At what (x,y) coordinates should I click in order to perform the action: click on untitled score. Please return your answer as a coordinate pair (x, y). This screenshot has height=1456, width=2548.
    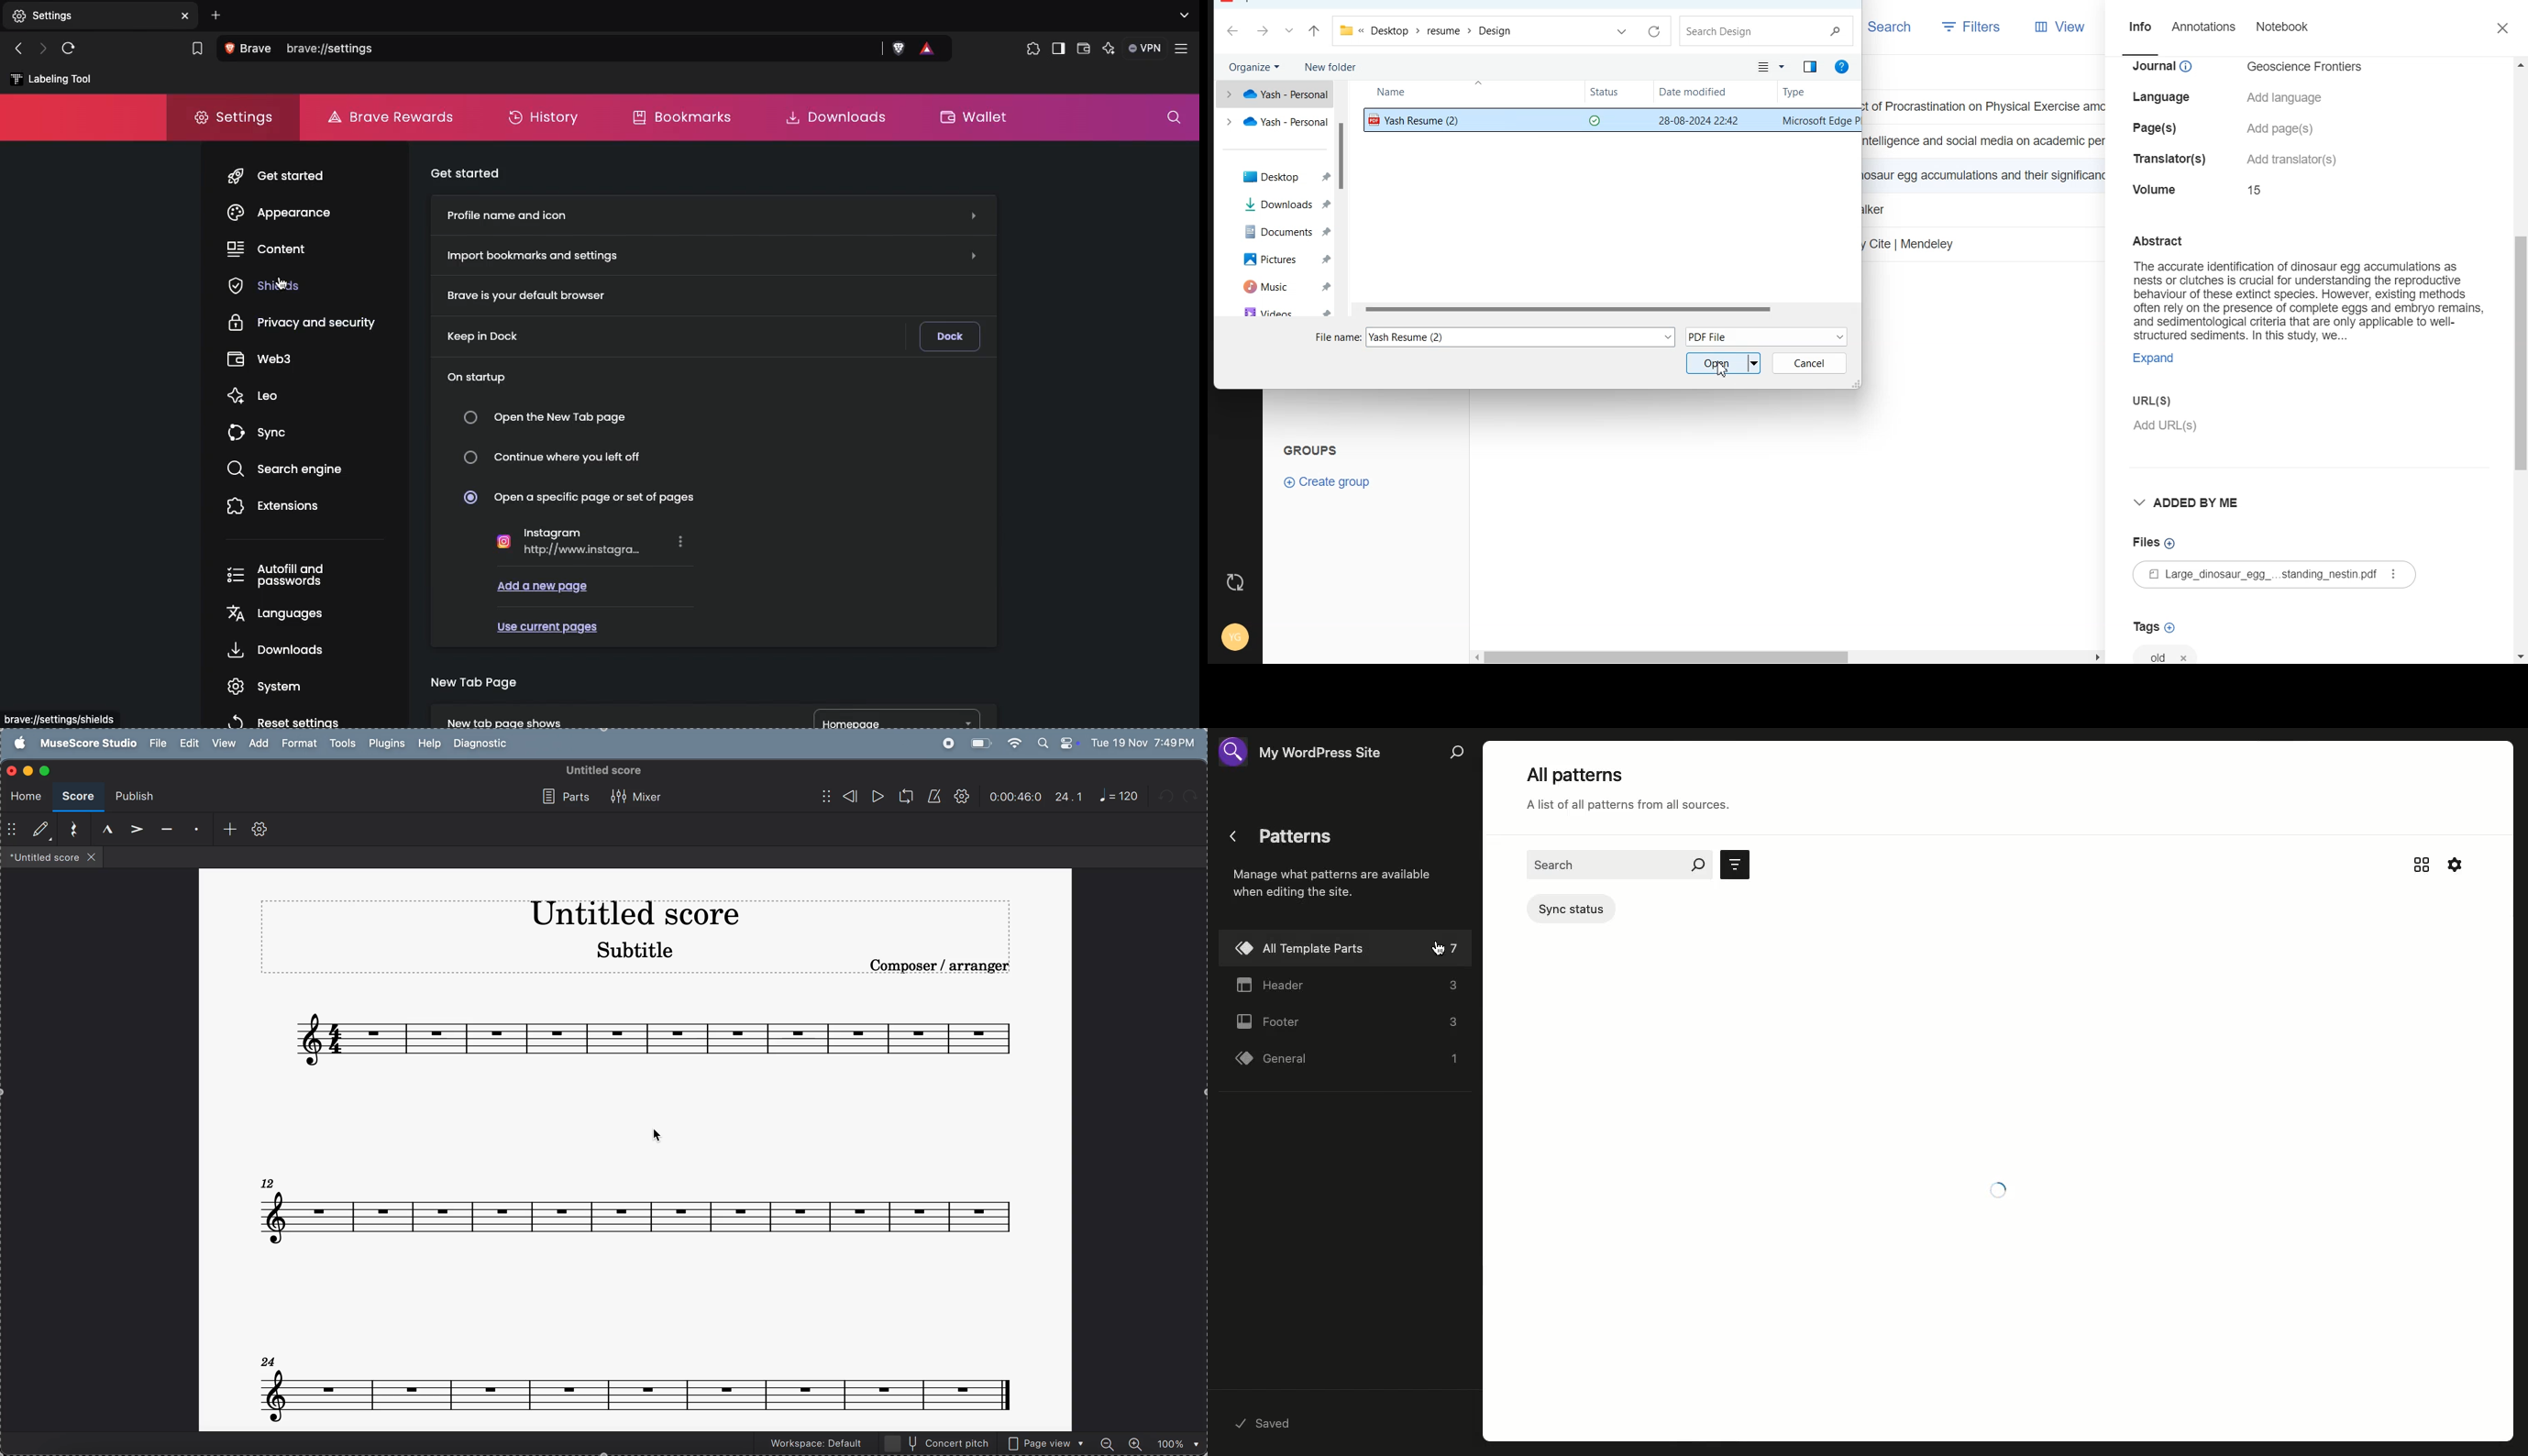
    Looking at the image, I should click on (602, 770).